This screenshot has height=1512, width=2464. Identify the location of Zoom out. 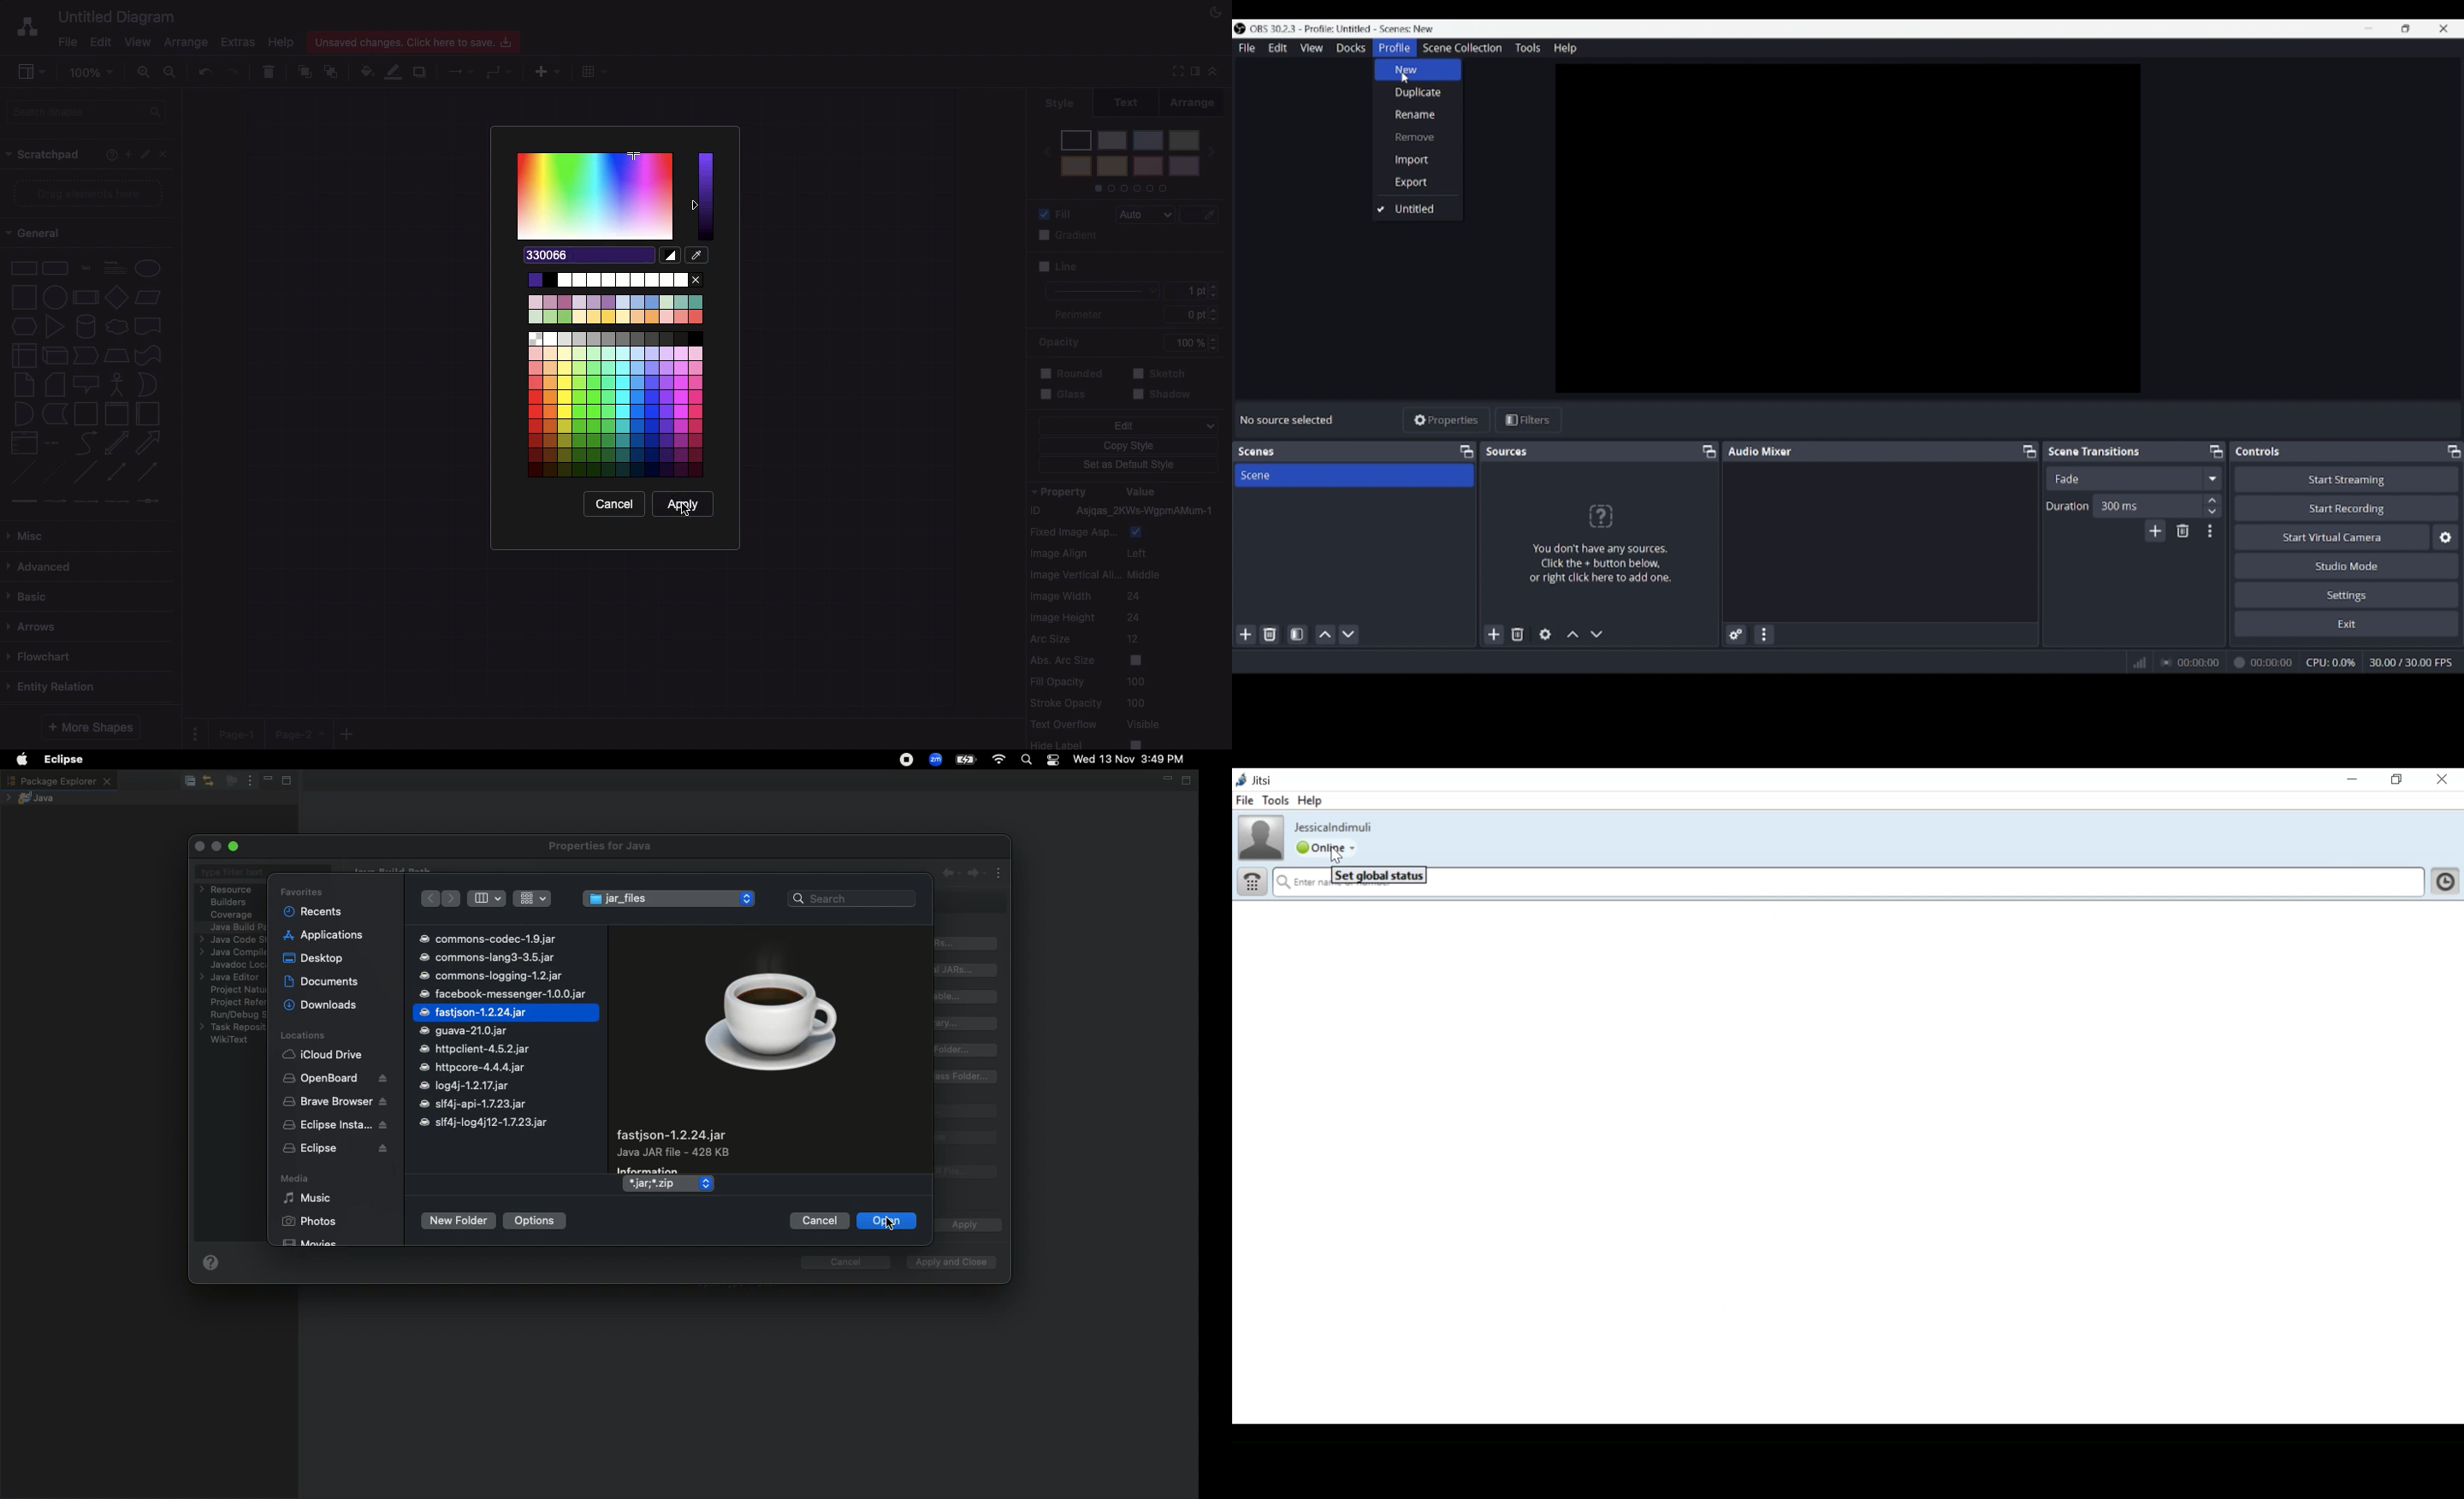
(171, 73).